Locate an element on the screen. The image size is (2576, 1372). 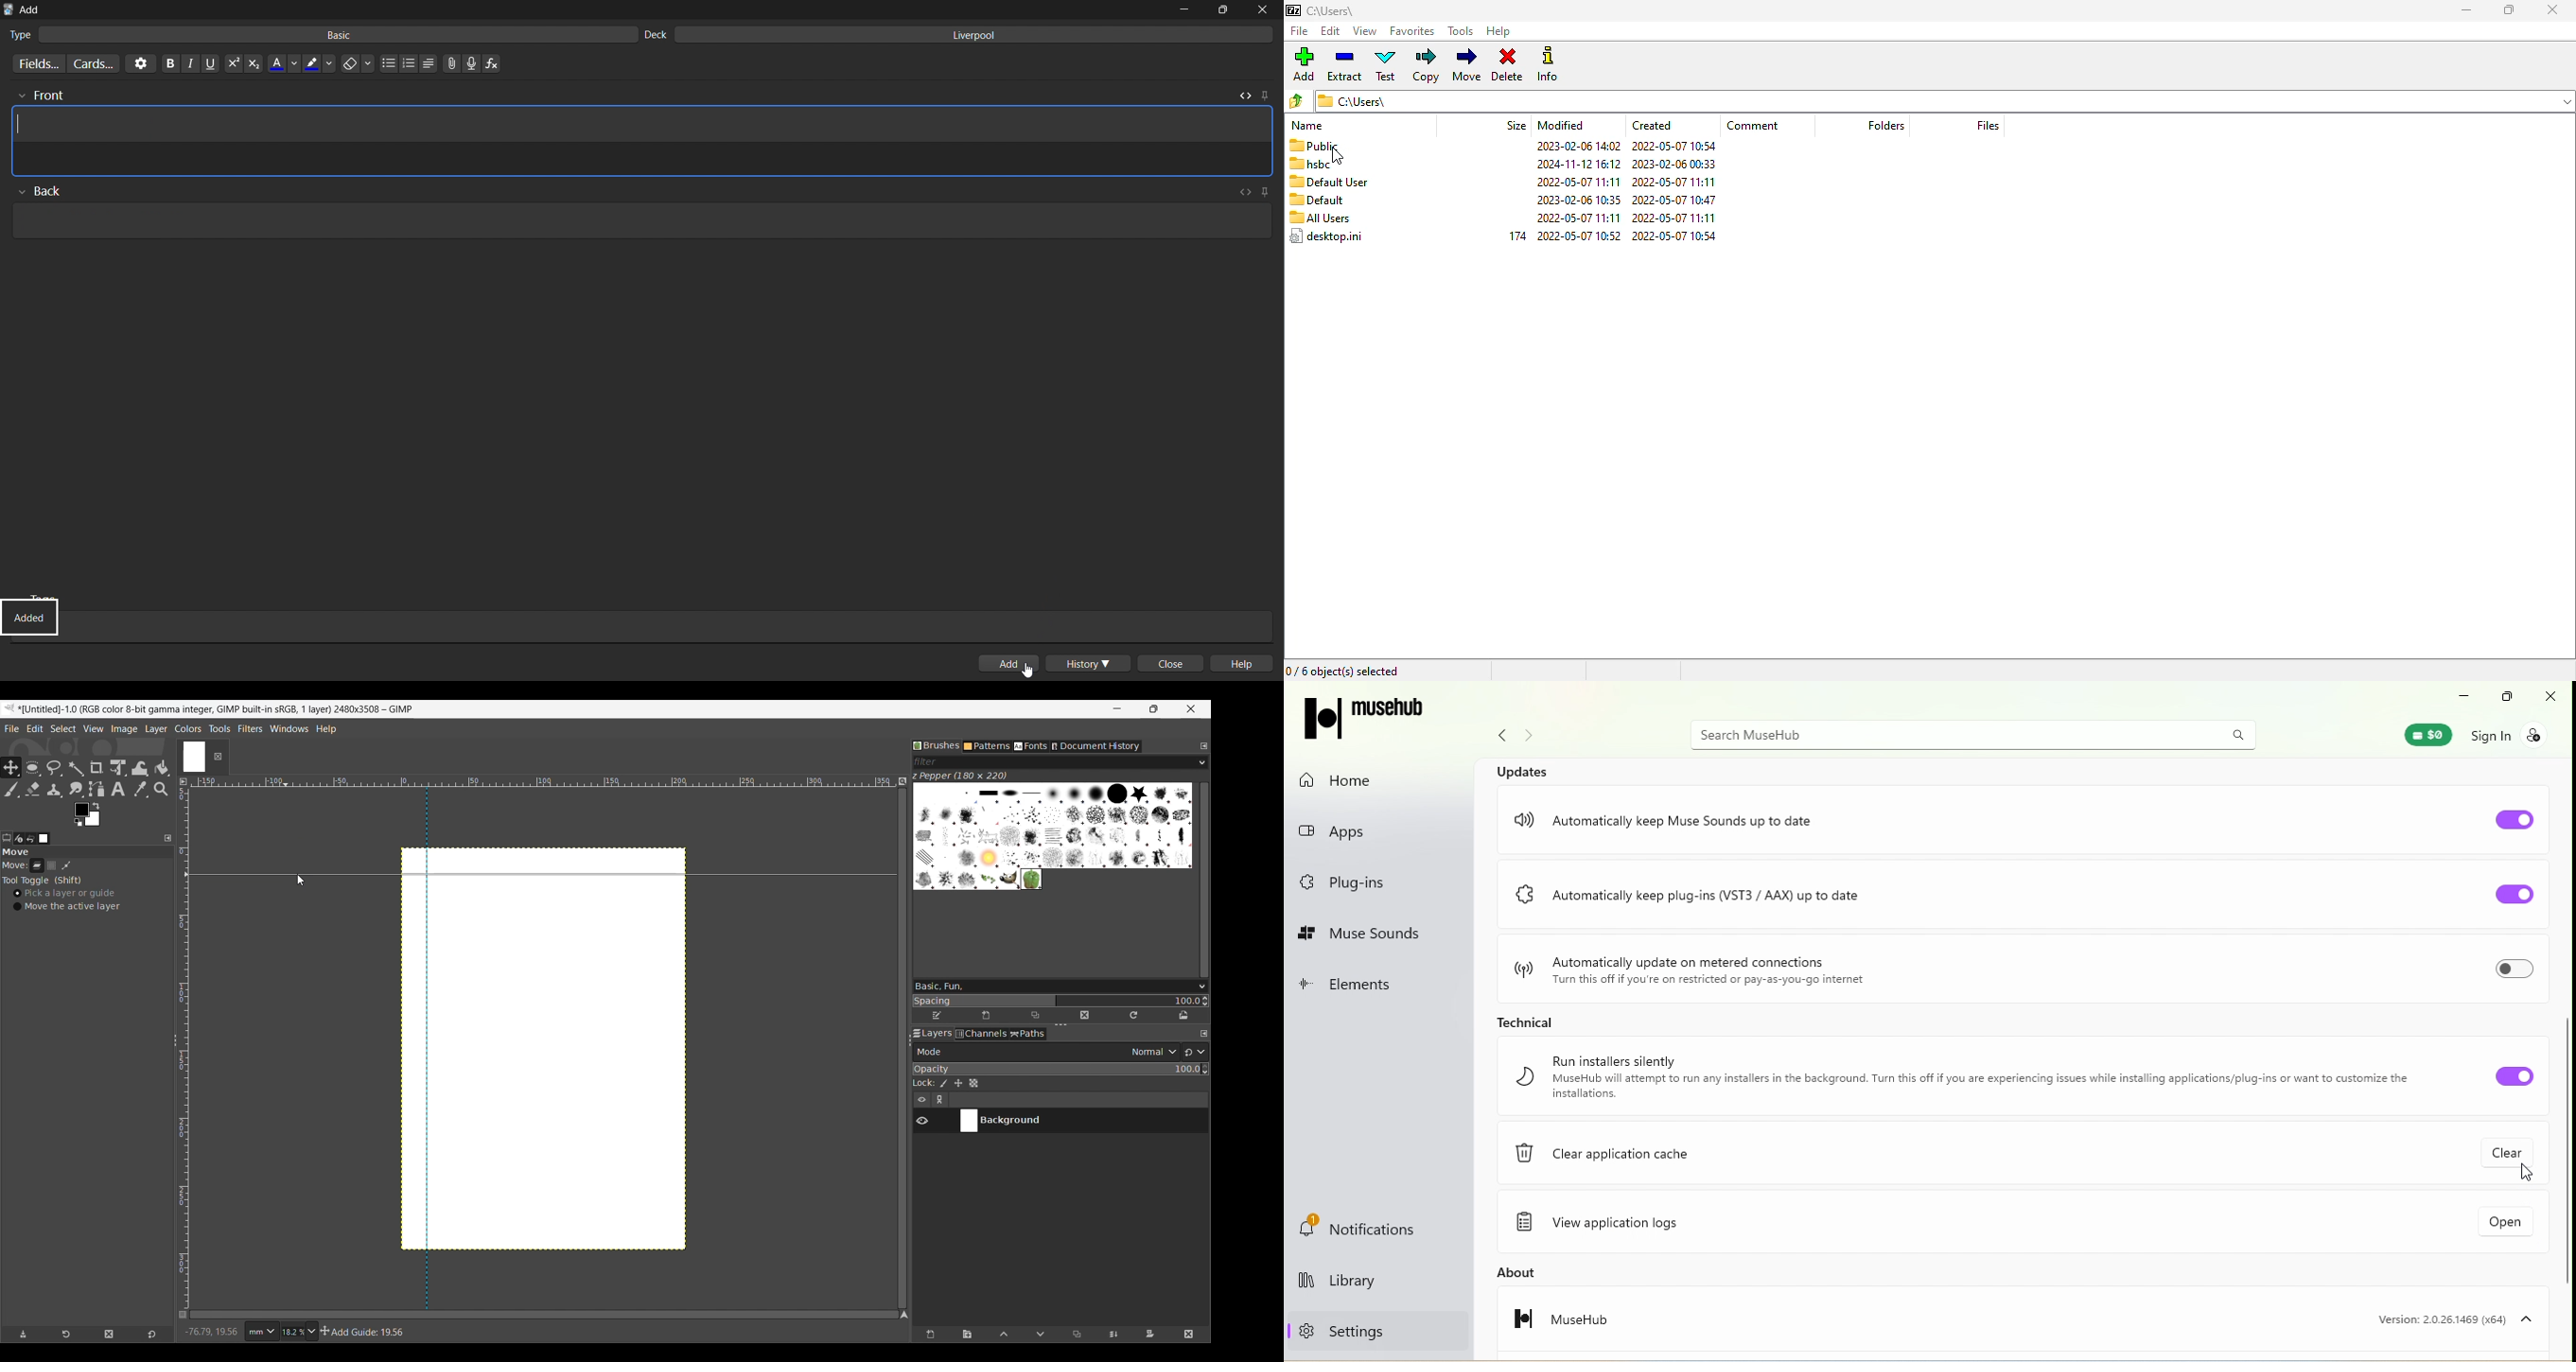
Windows menu is located at coordinates (289, 727).